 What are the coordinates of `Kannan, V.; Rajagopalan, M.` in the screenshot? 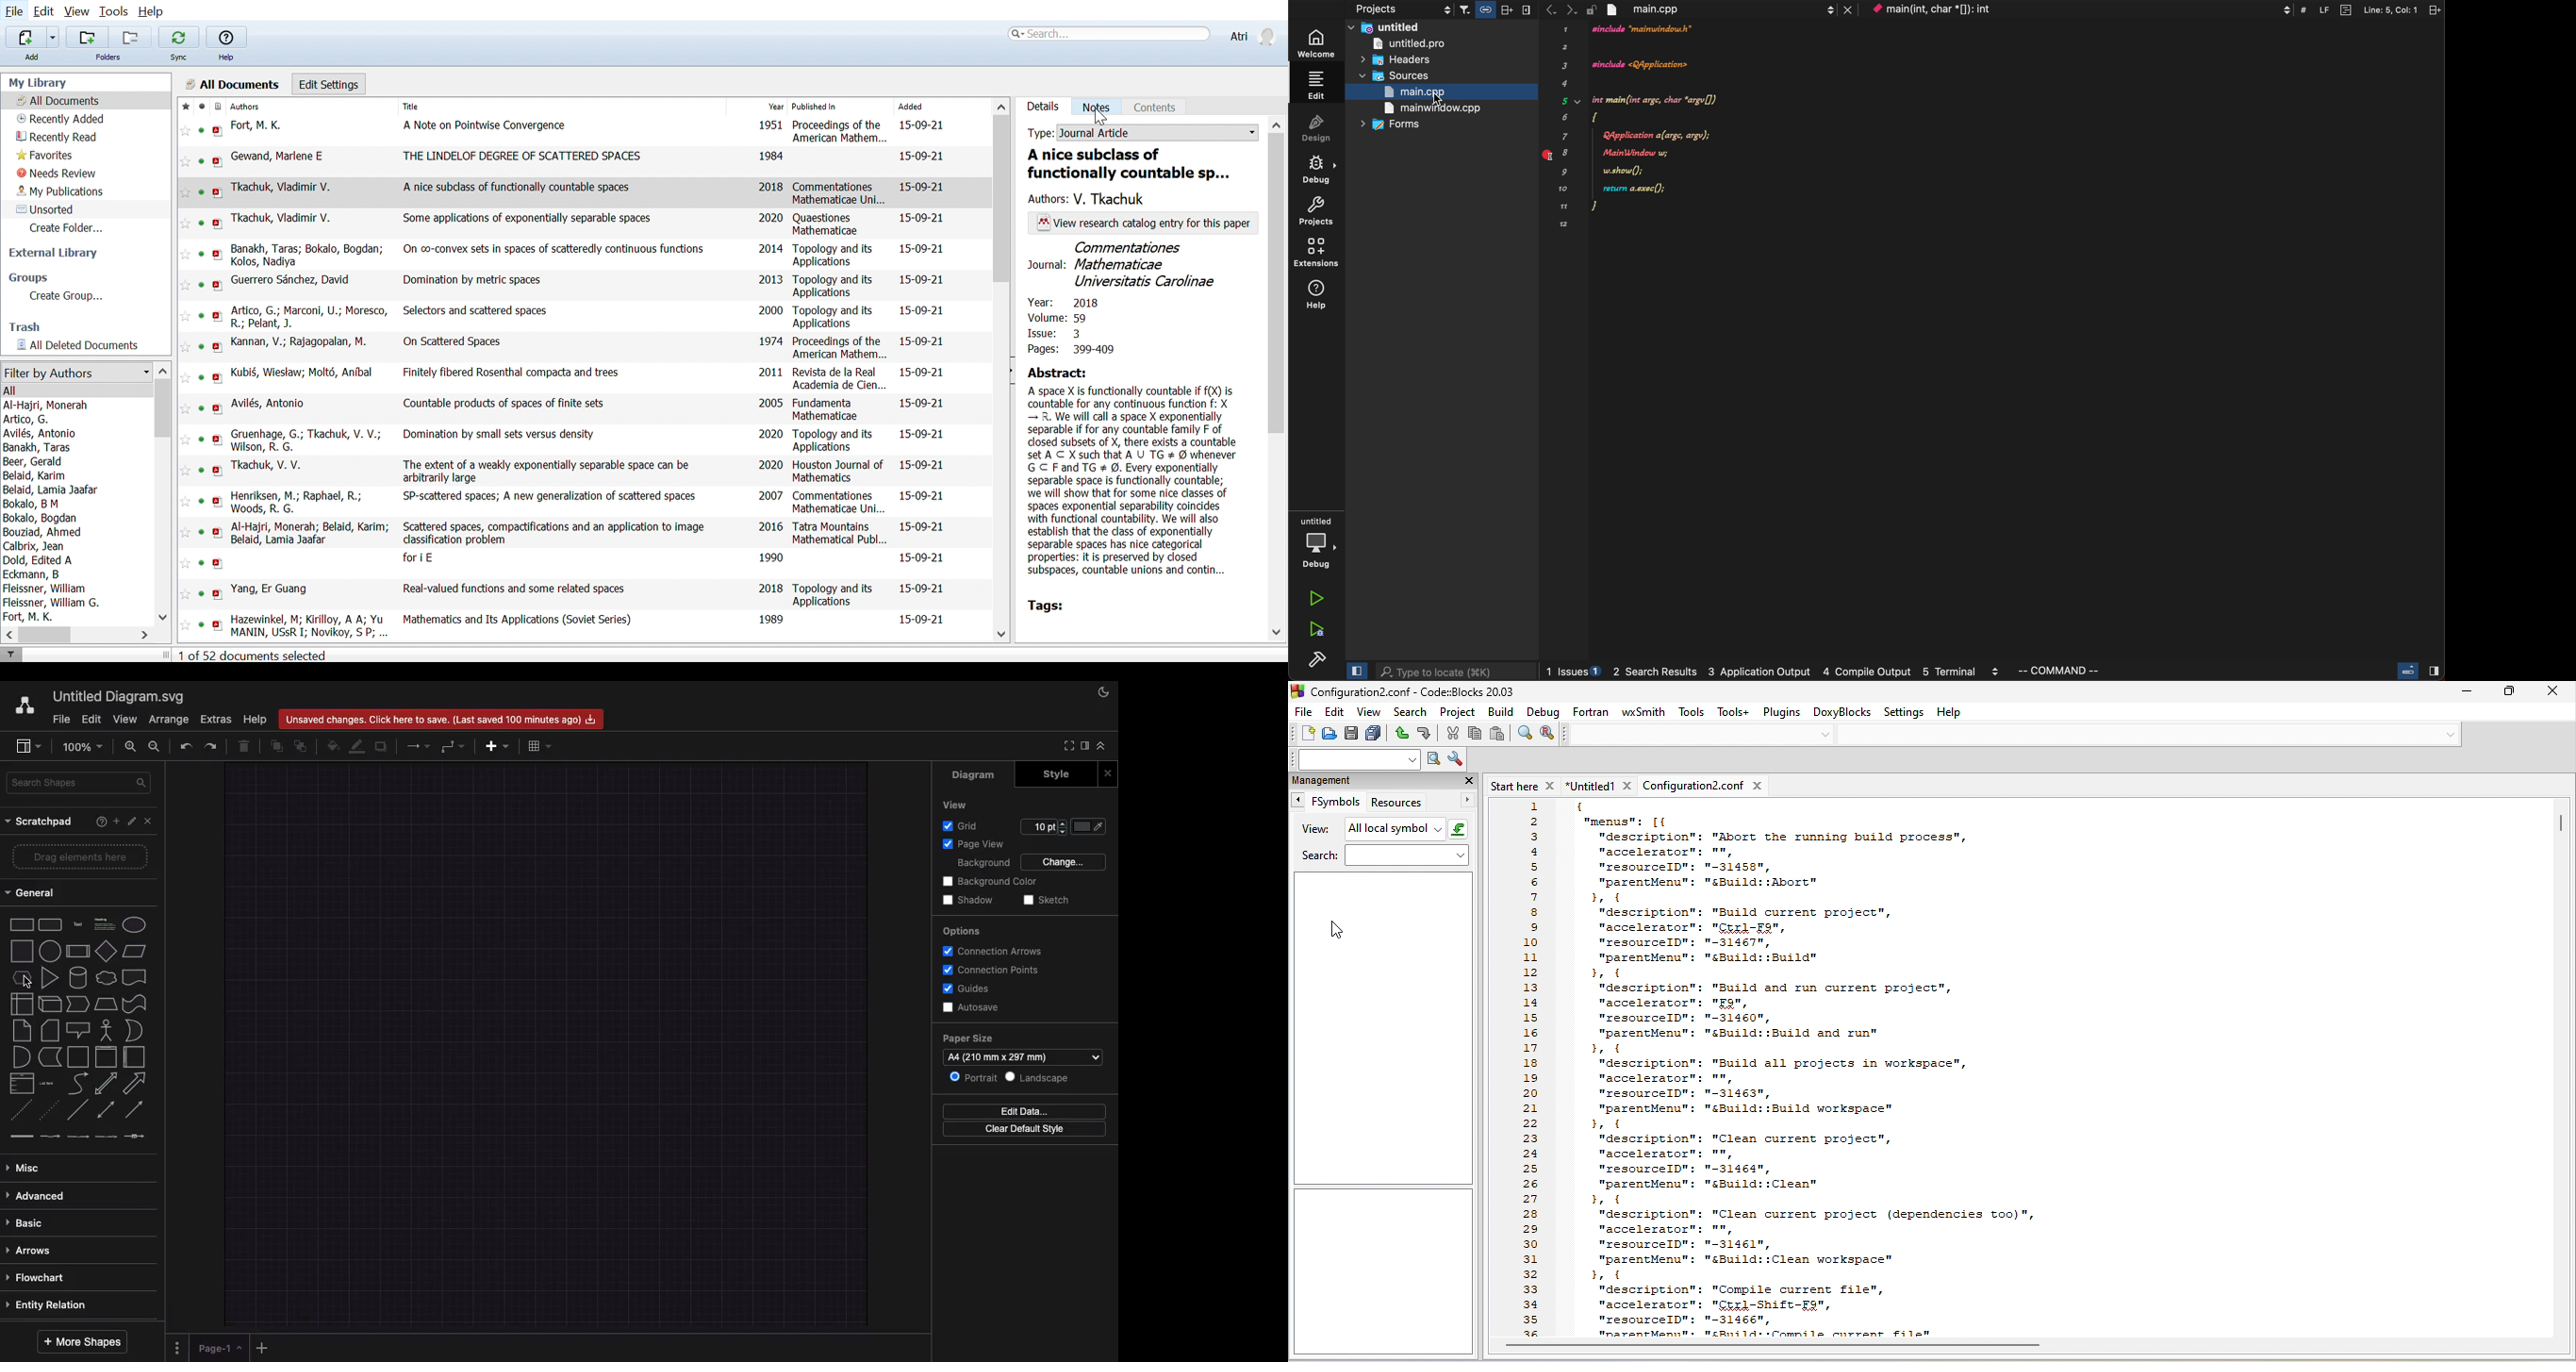 It's located at (298, 342).